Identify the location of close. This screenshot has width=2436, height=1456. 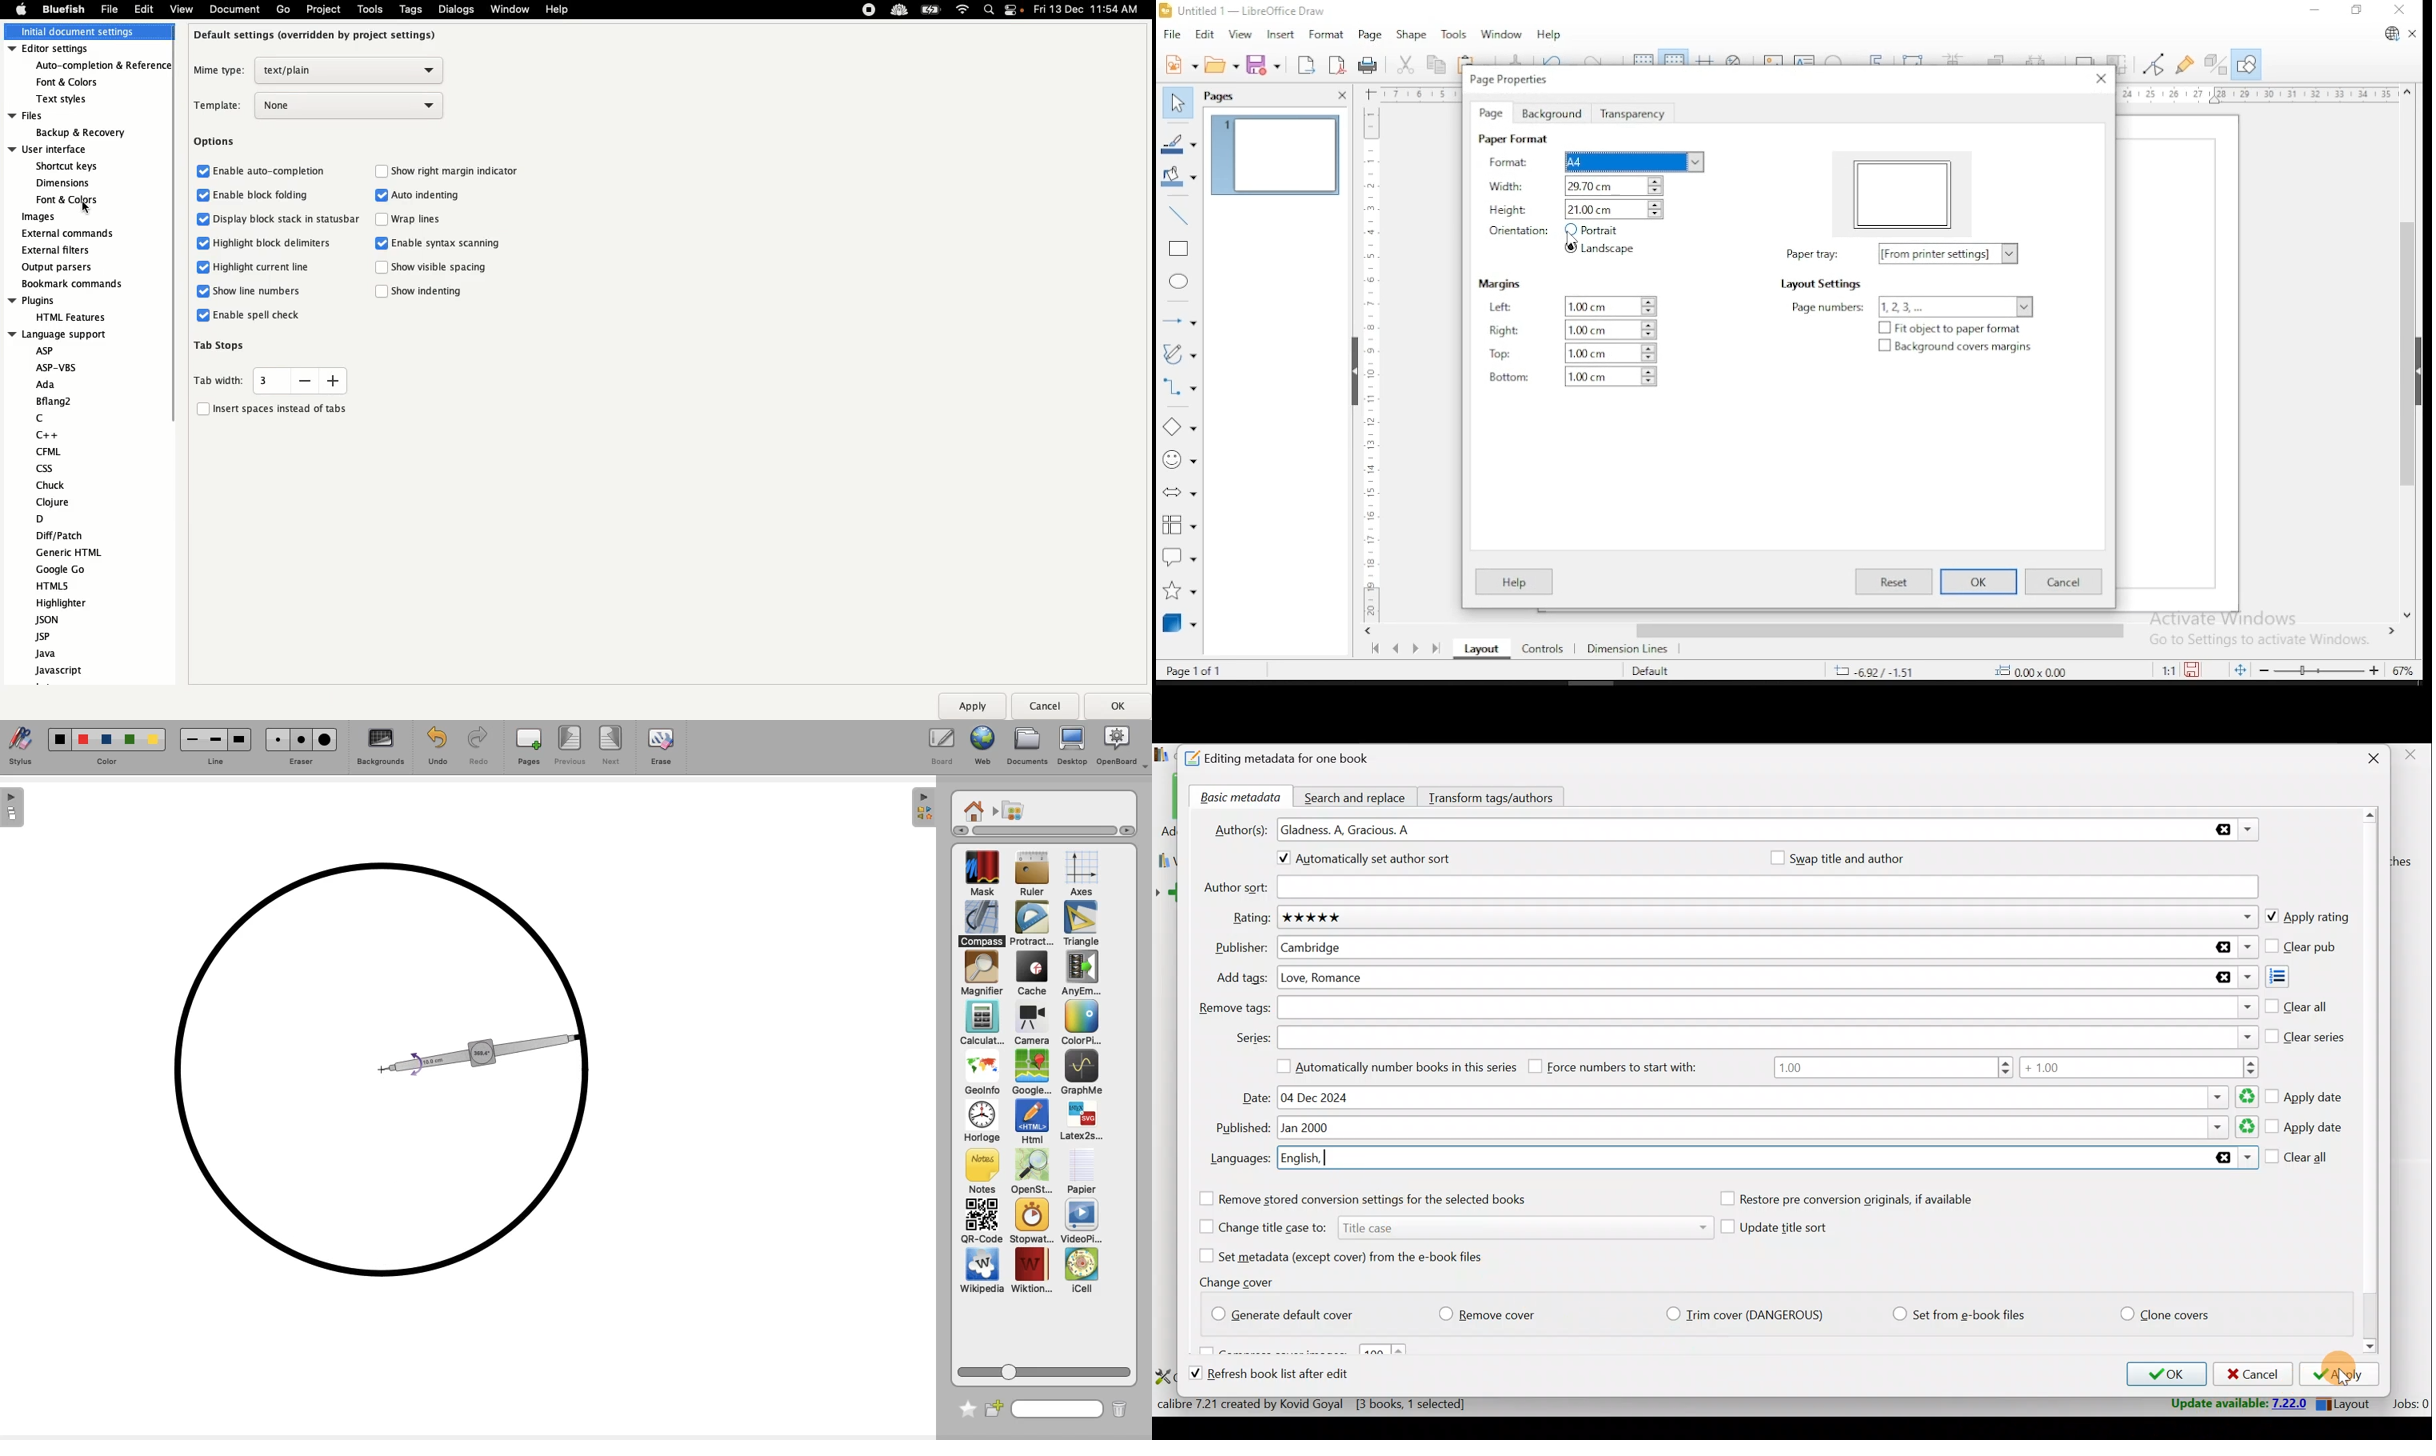
(2099, 78).